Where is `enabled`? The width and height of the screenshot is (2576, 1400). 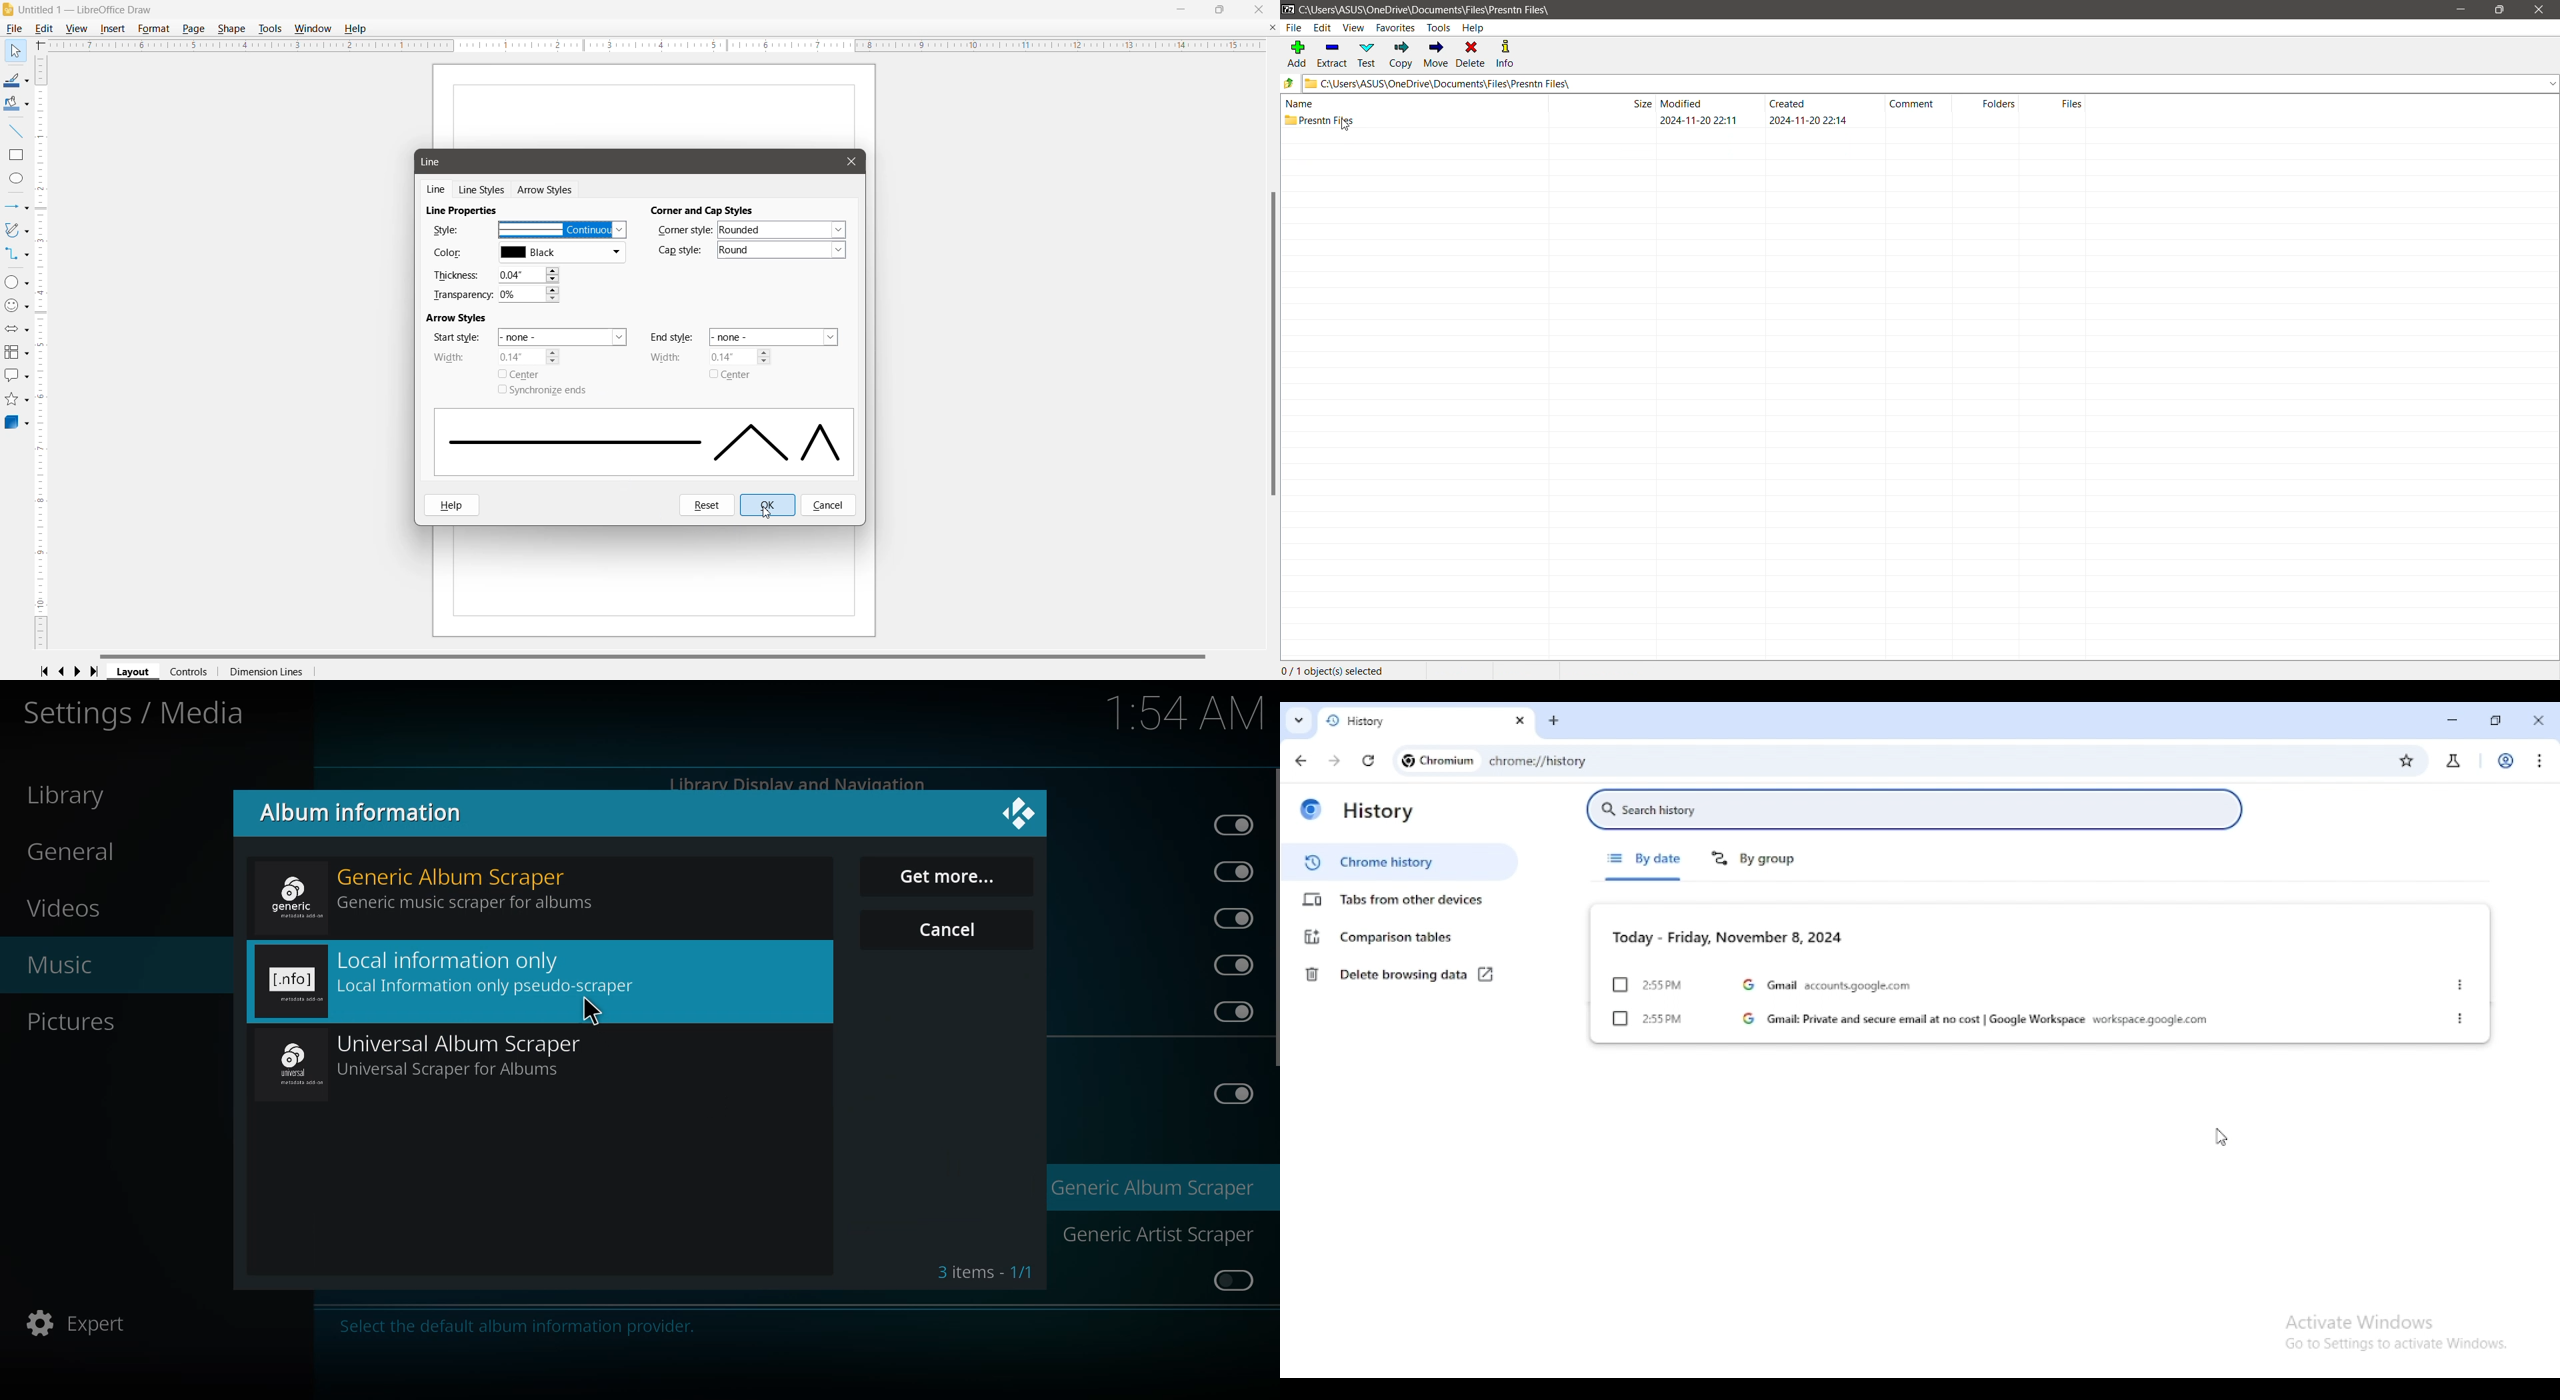
enabled is located at coordinates (1230, 964).